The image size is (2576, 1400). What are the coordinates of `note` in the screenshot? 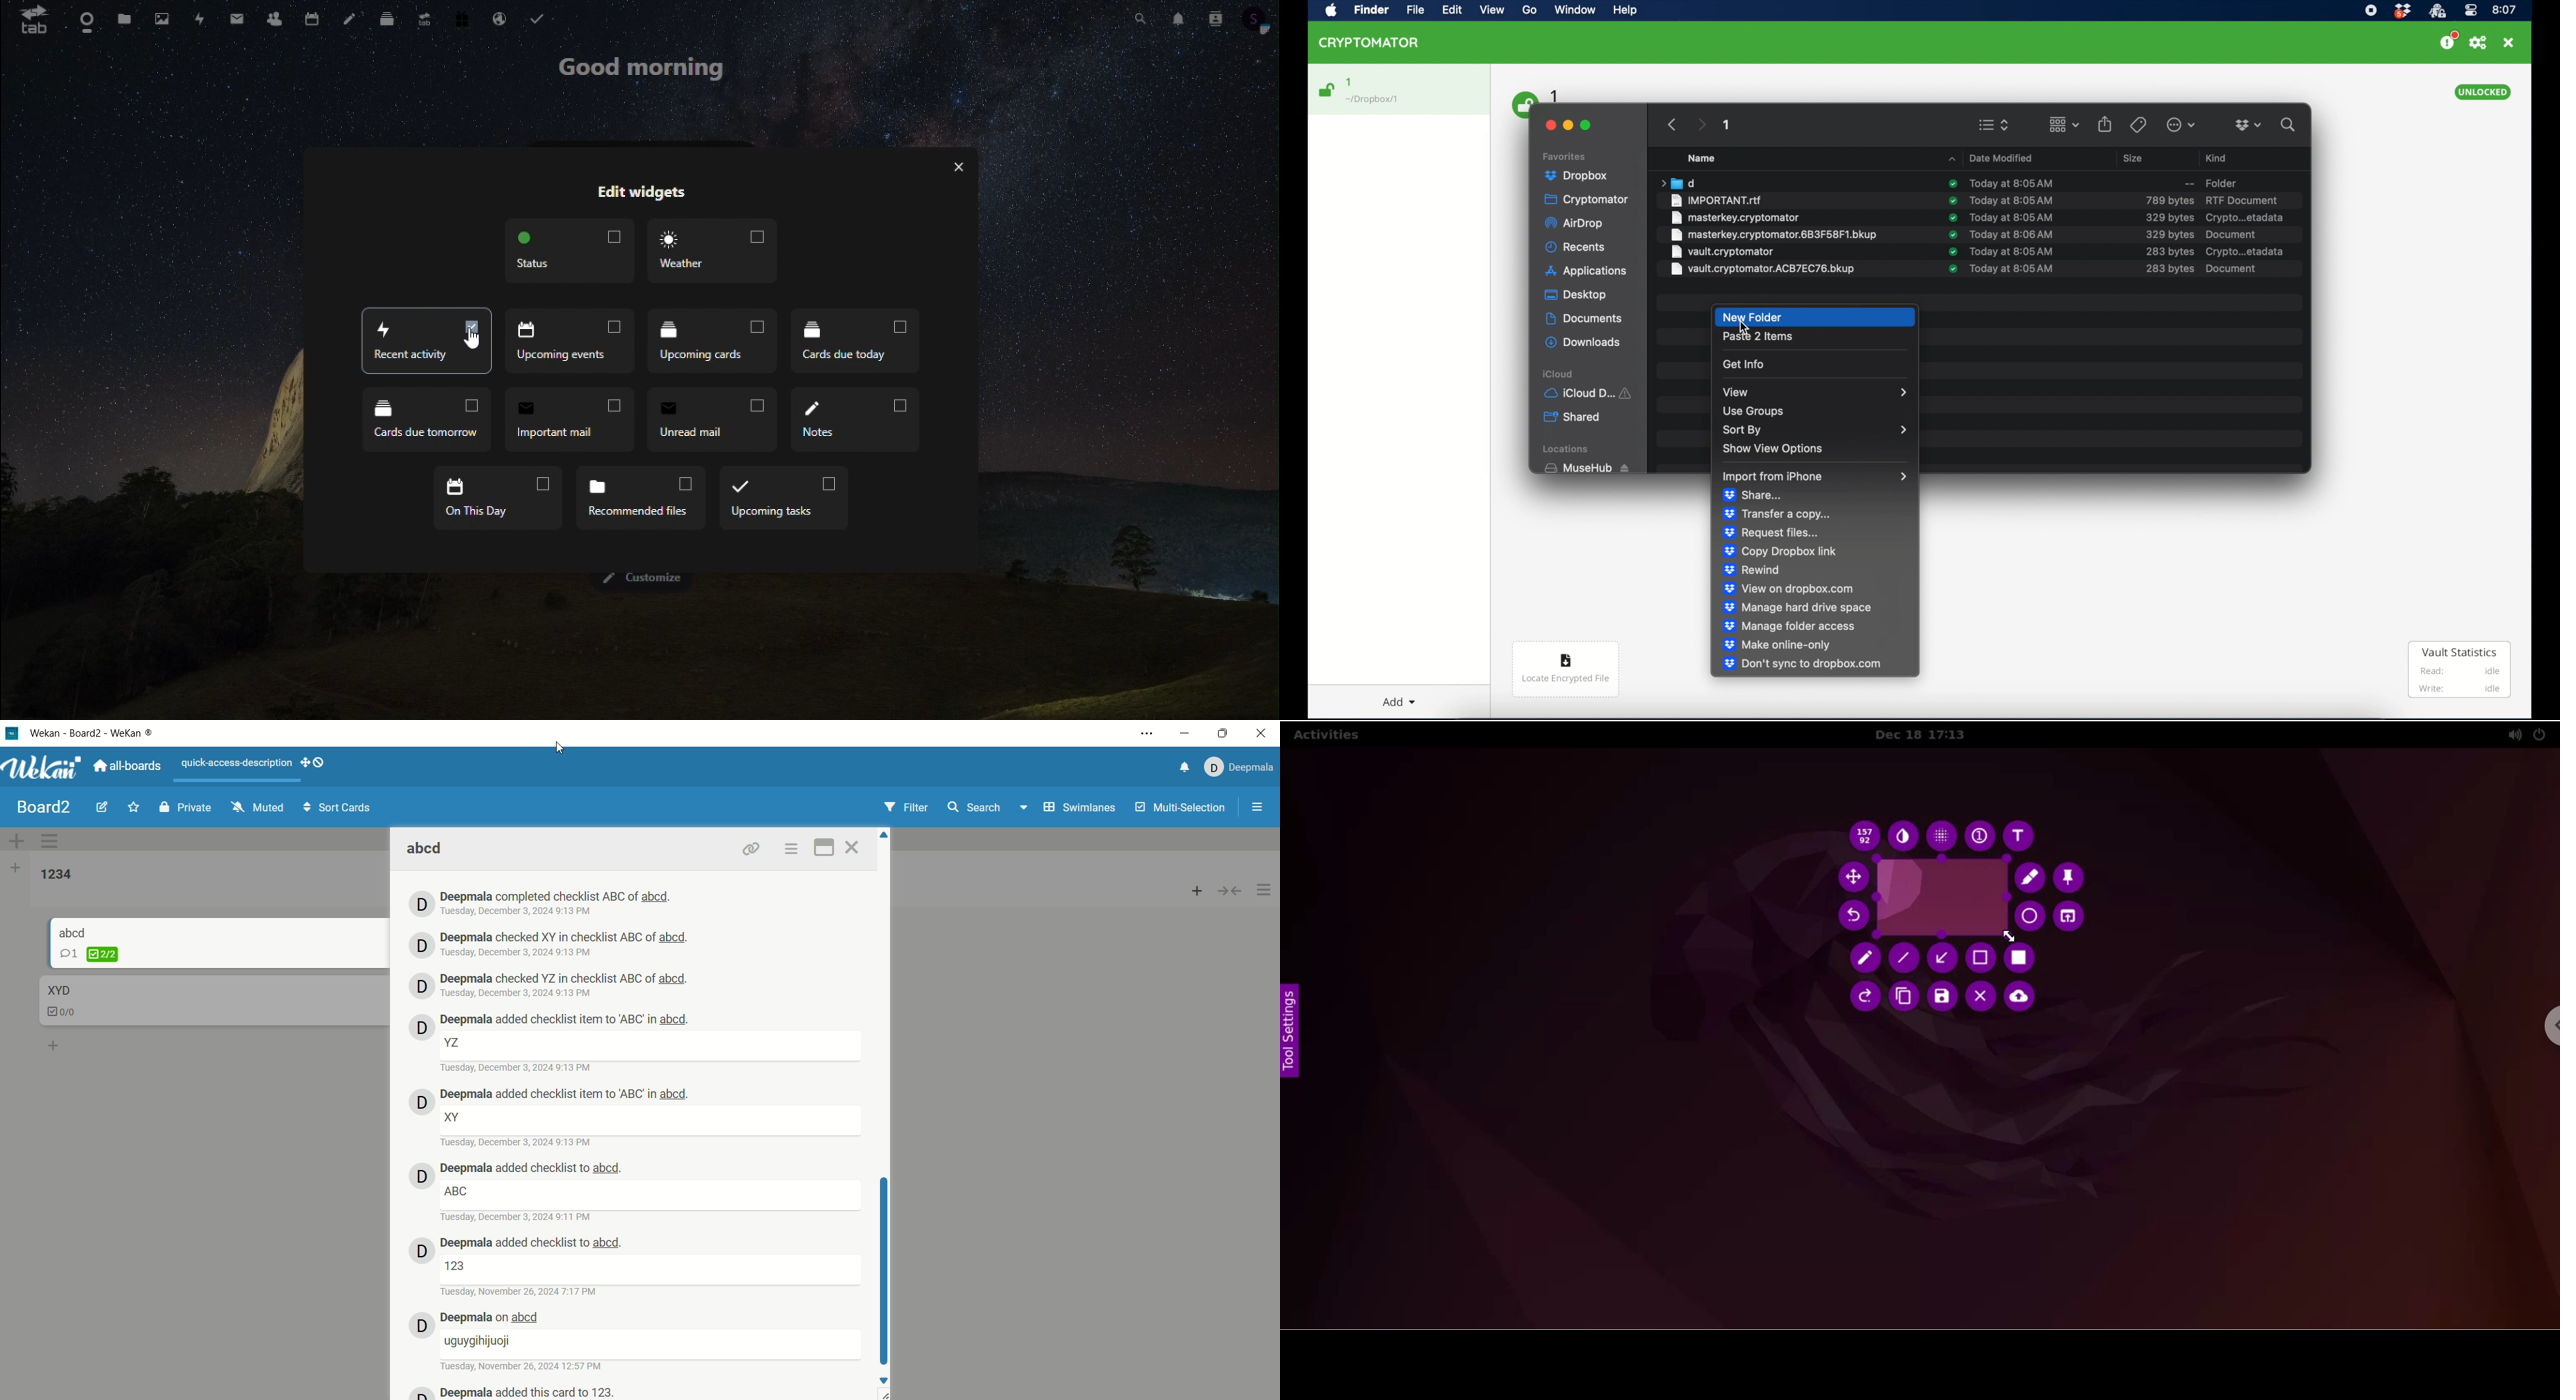 It's located at (351, 22).